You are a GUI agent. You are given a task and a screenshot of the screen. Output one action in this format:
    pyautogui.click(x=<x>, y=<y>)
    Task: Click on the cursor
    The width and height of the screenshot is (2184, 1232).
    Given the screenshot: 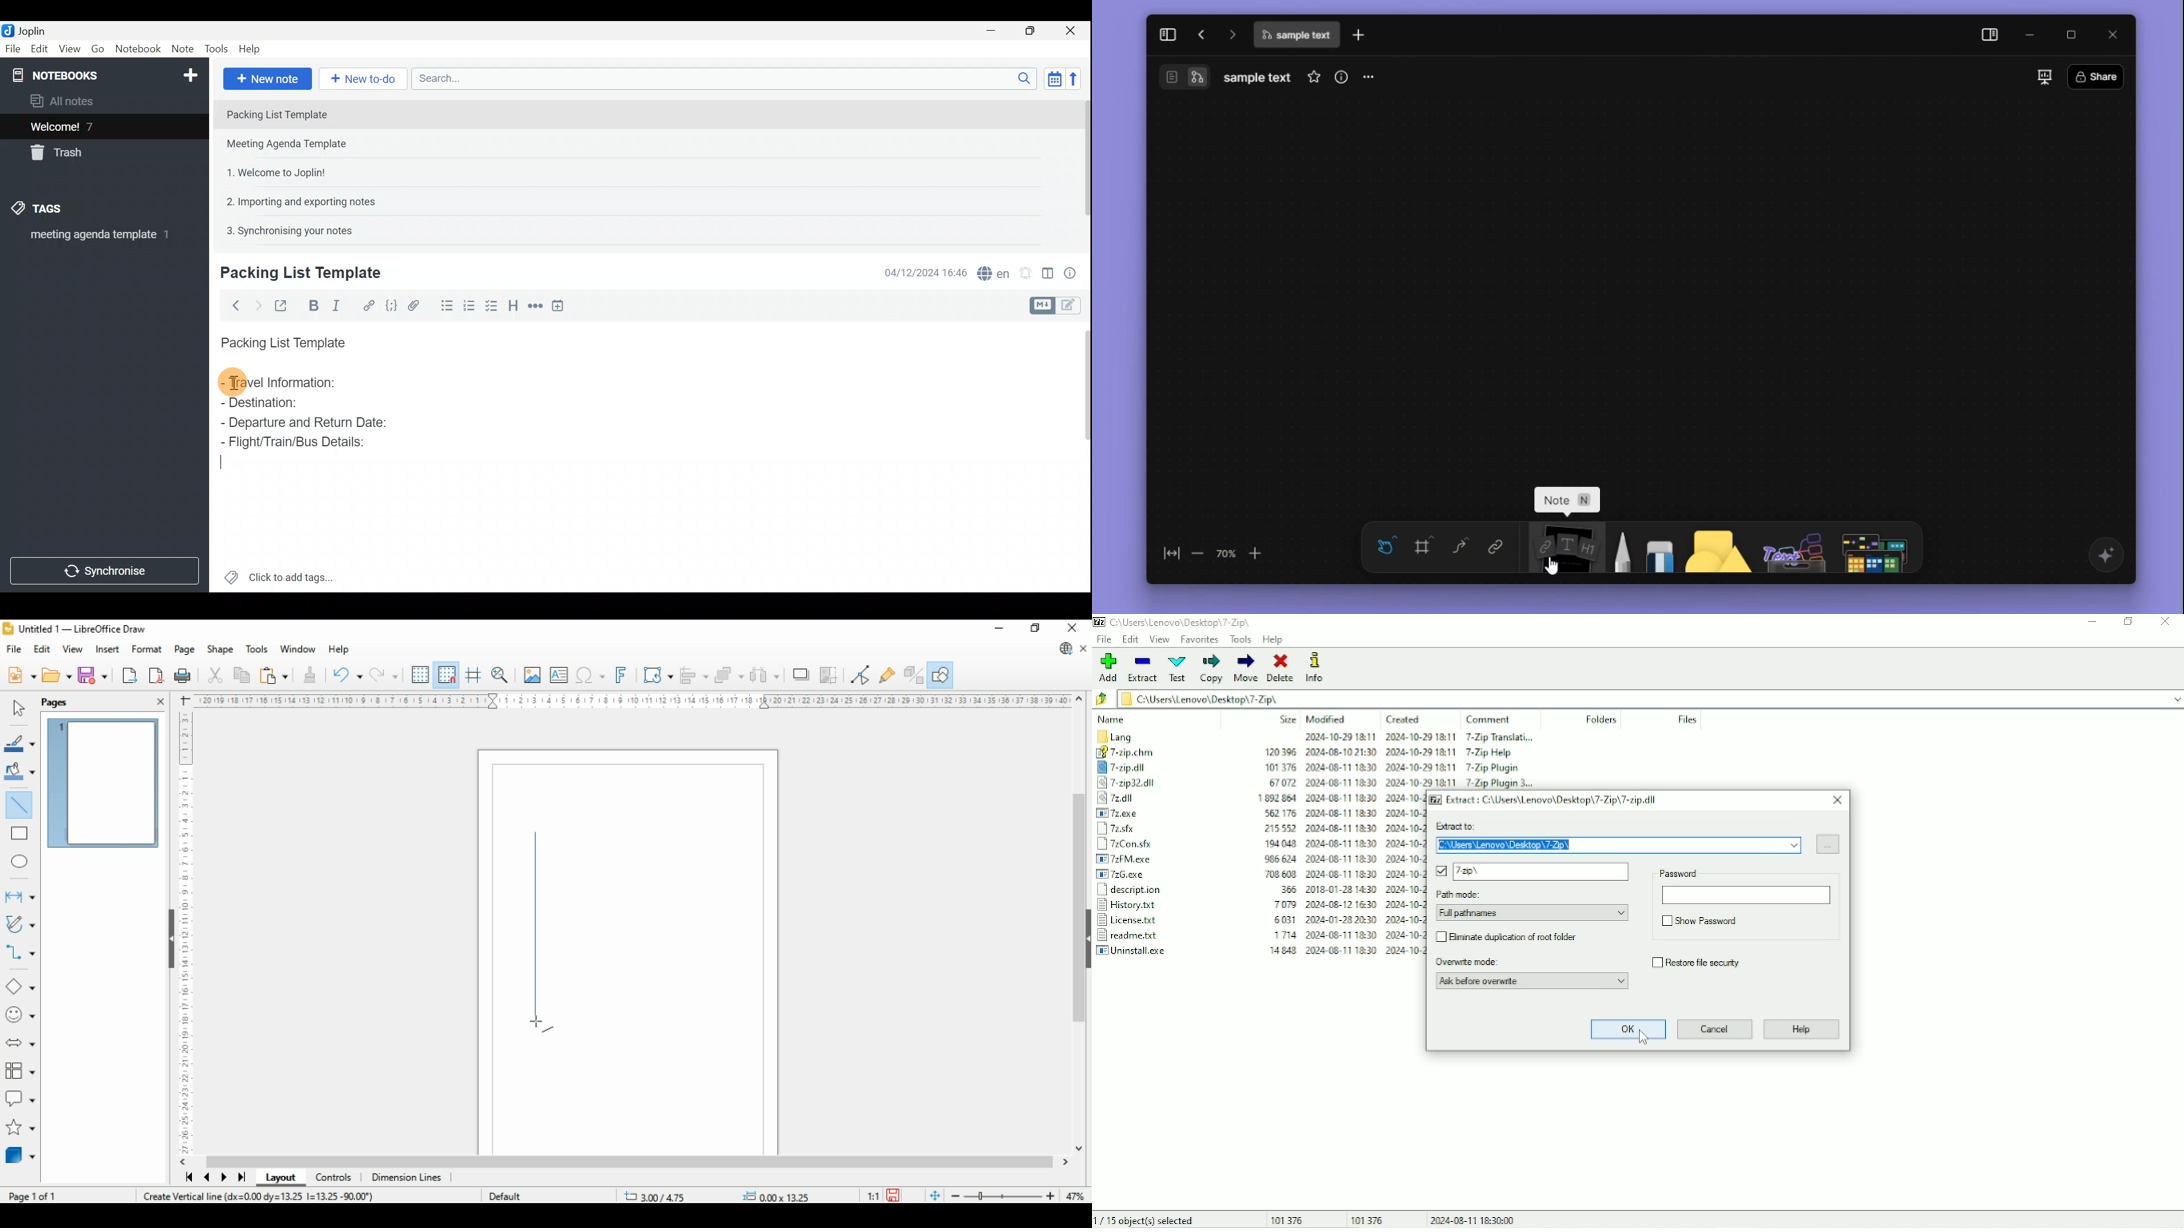 What is the action you would take?
    pyautogui.click(x=1643, y=1038)
    